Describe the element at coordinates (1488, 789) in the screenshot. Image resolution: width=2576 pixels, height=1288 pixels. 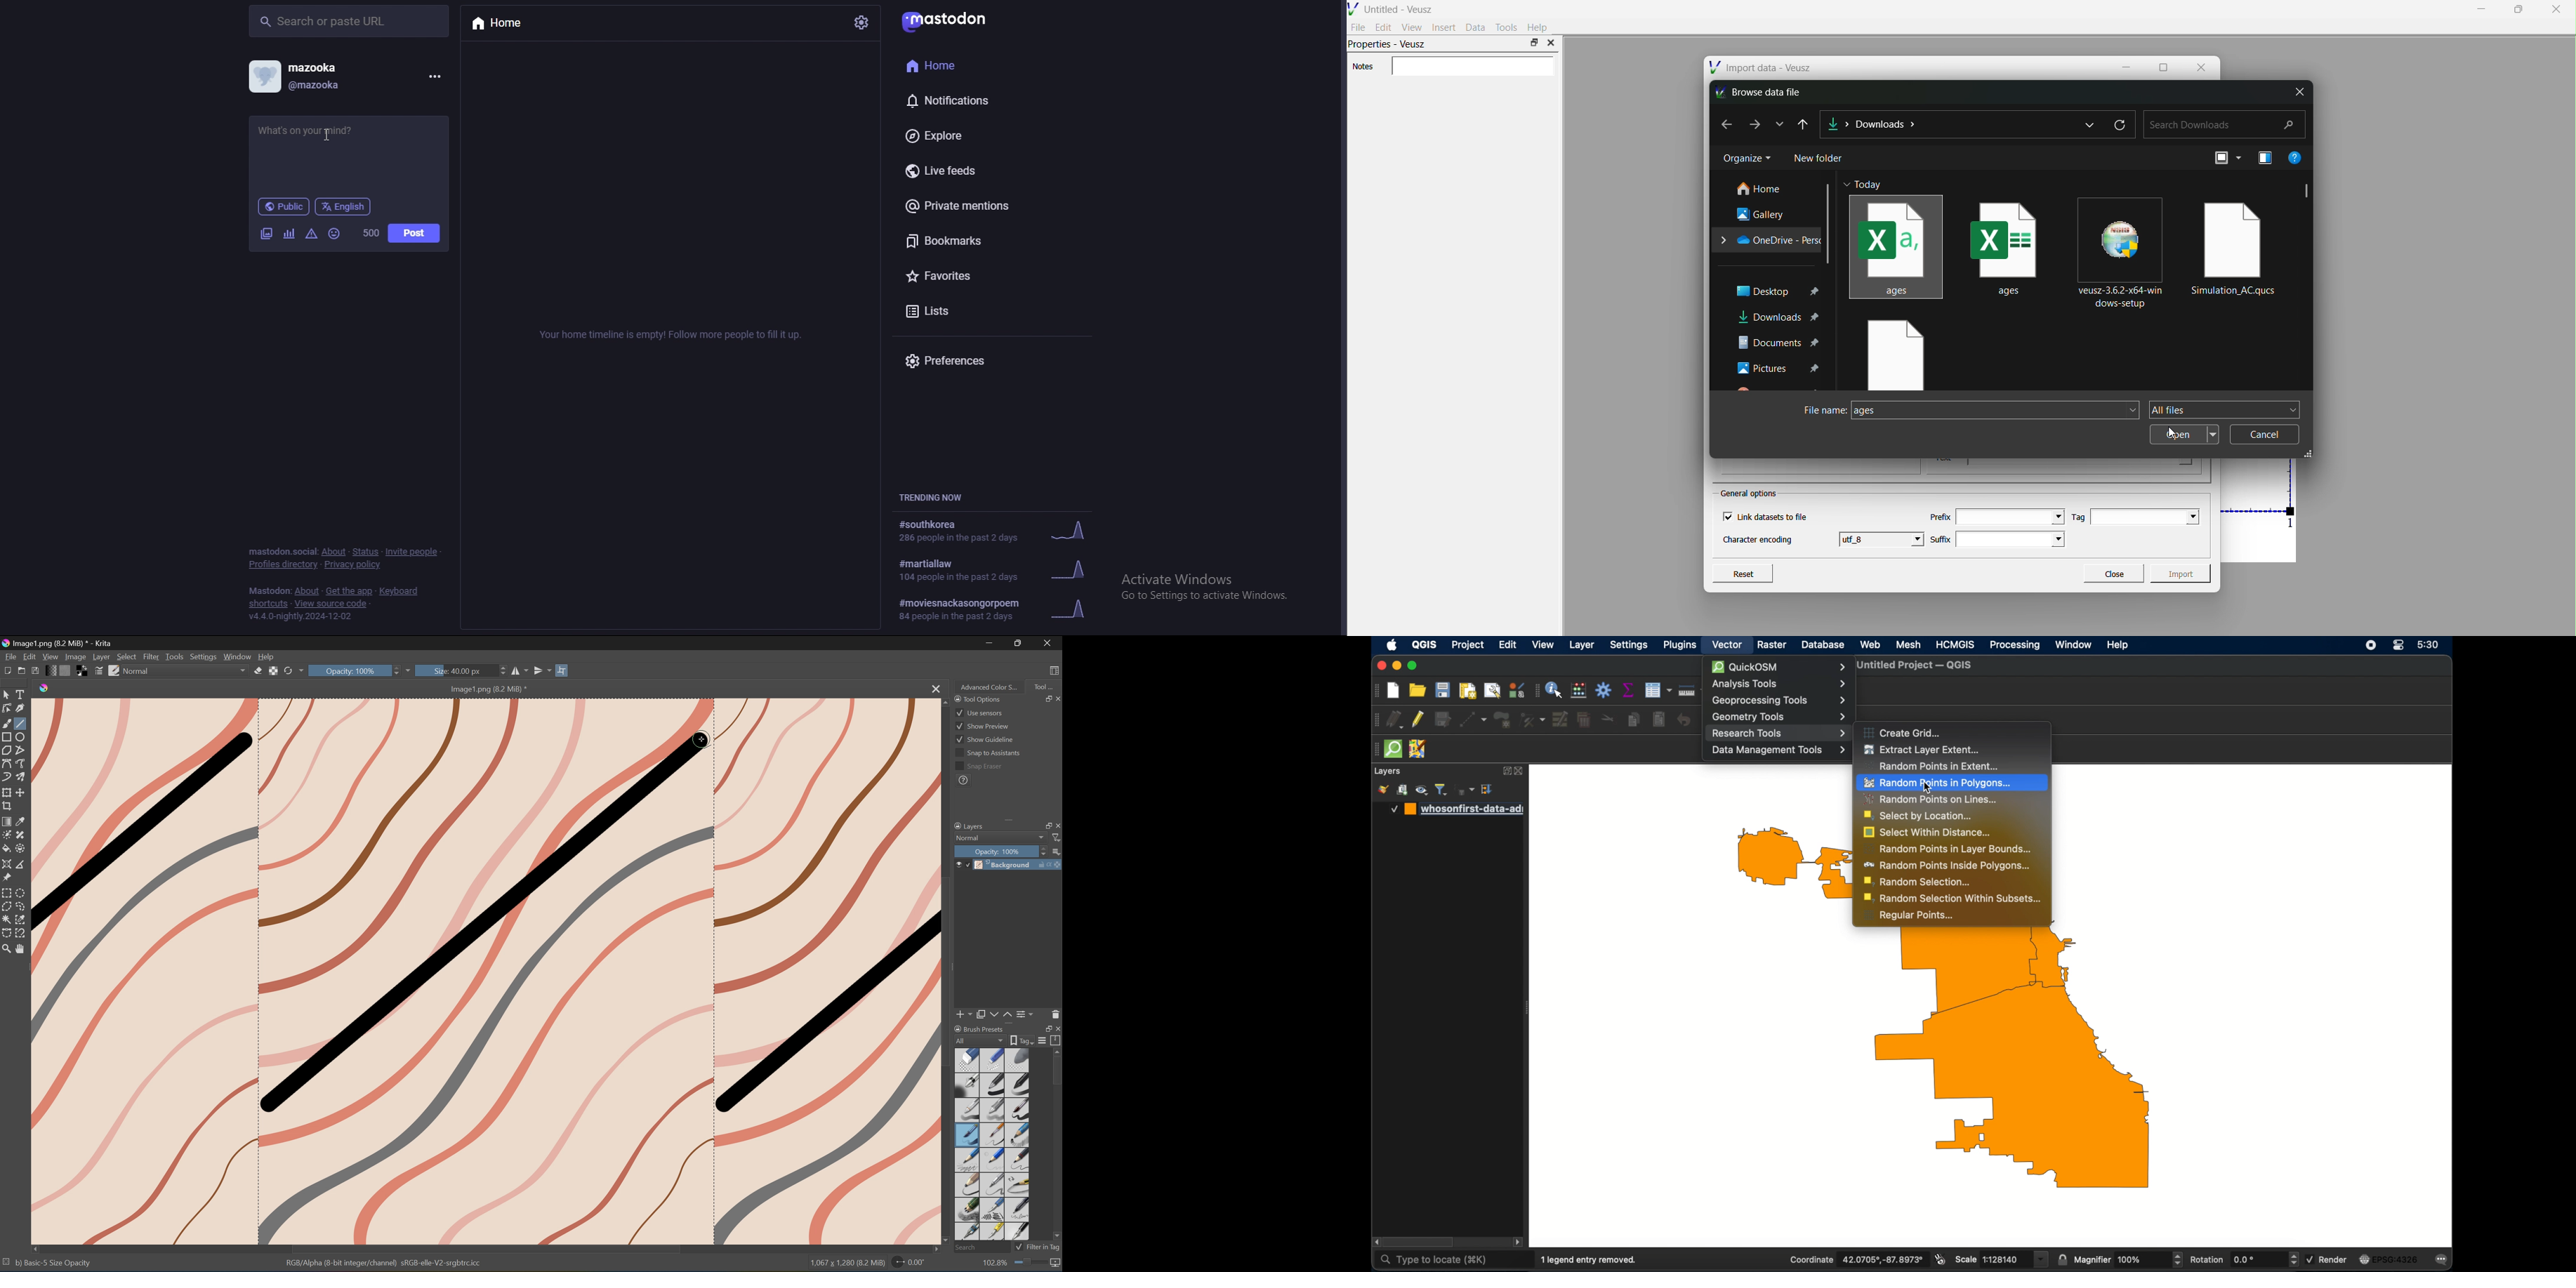
I see `expand all` at that location.